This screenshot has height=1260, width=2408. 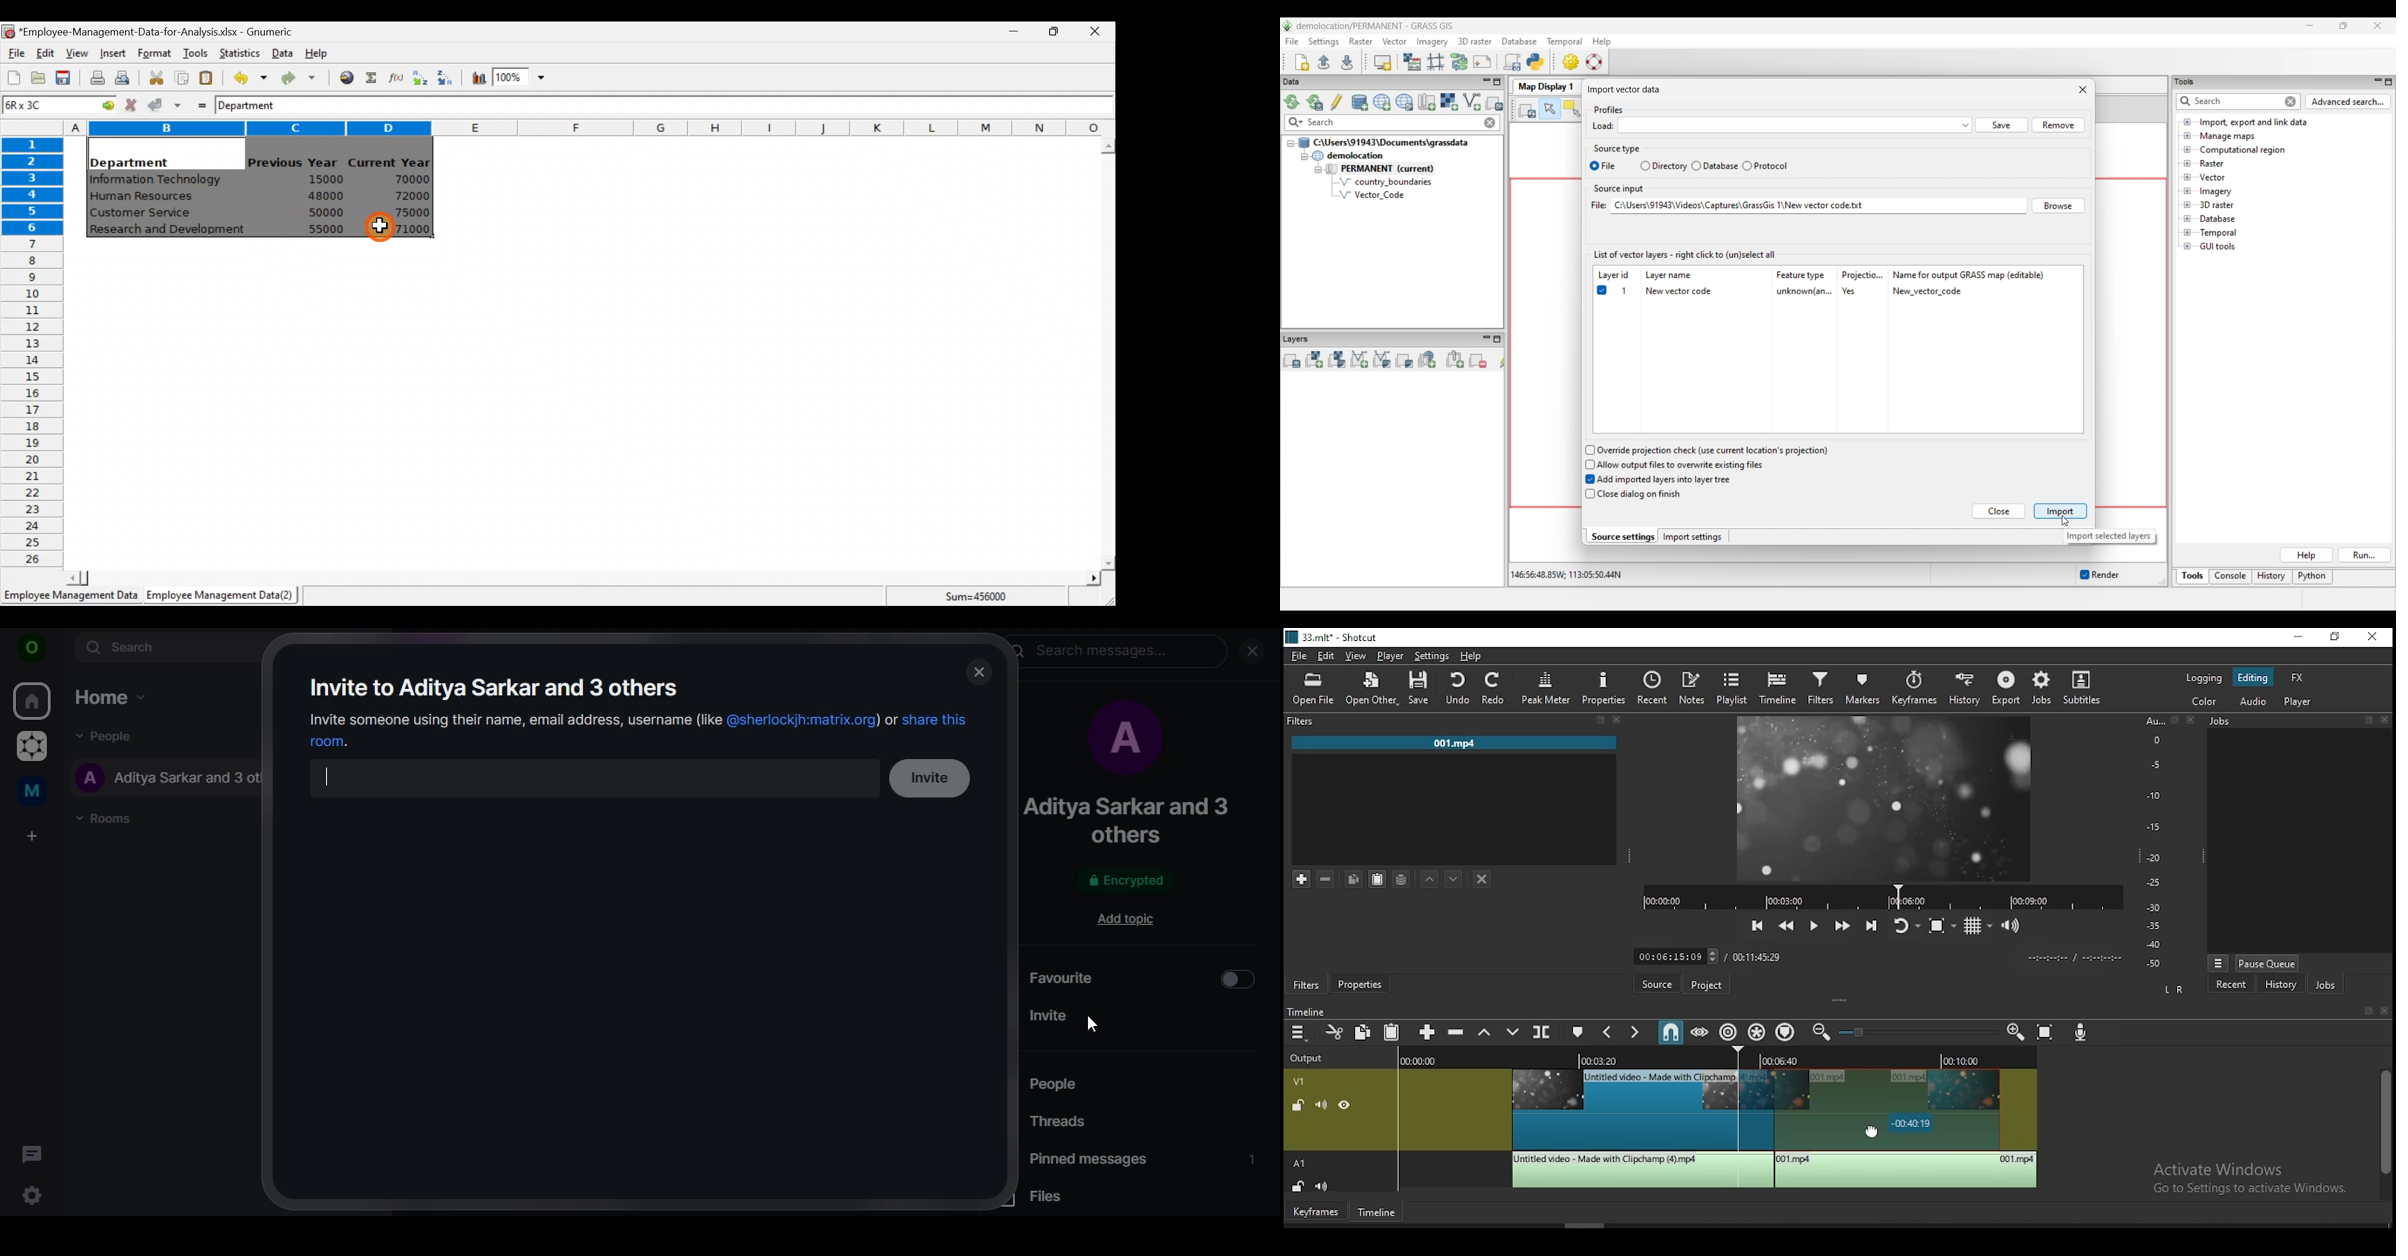 What do you see at coordinates (1328, 877) in the screenshot?
I see `remove selected filters` at bounding box center [1328, 877].